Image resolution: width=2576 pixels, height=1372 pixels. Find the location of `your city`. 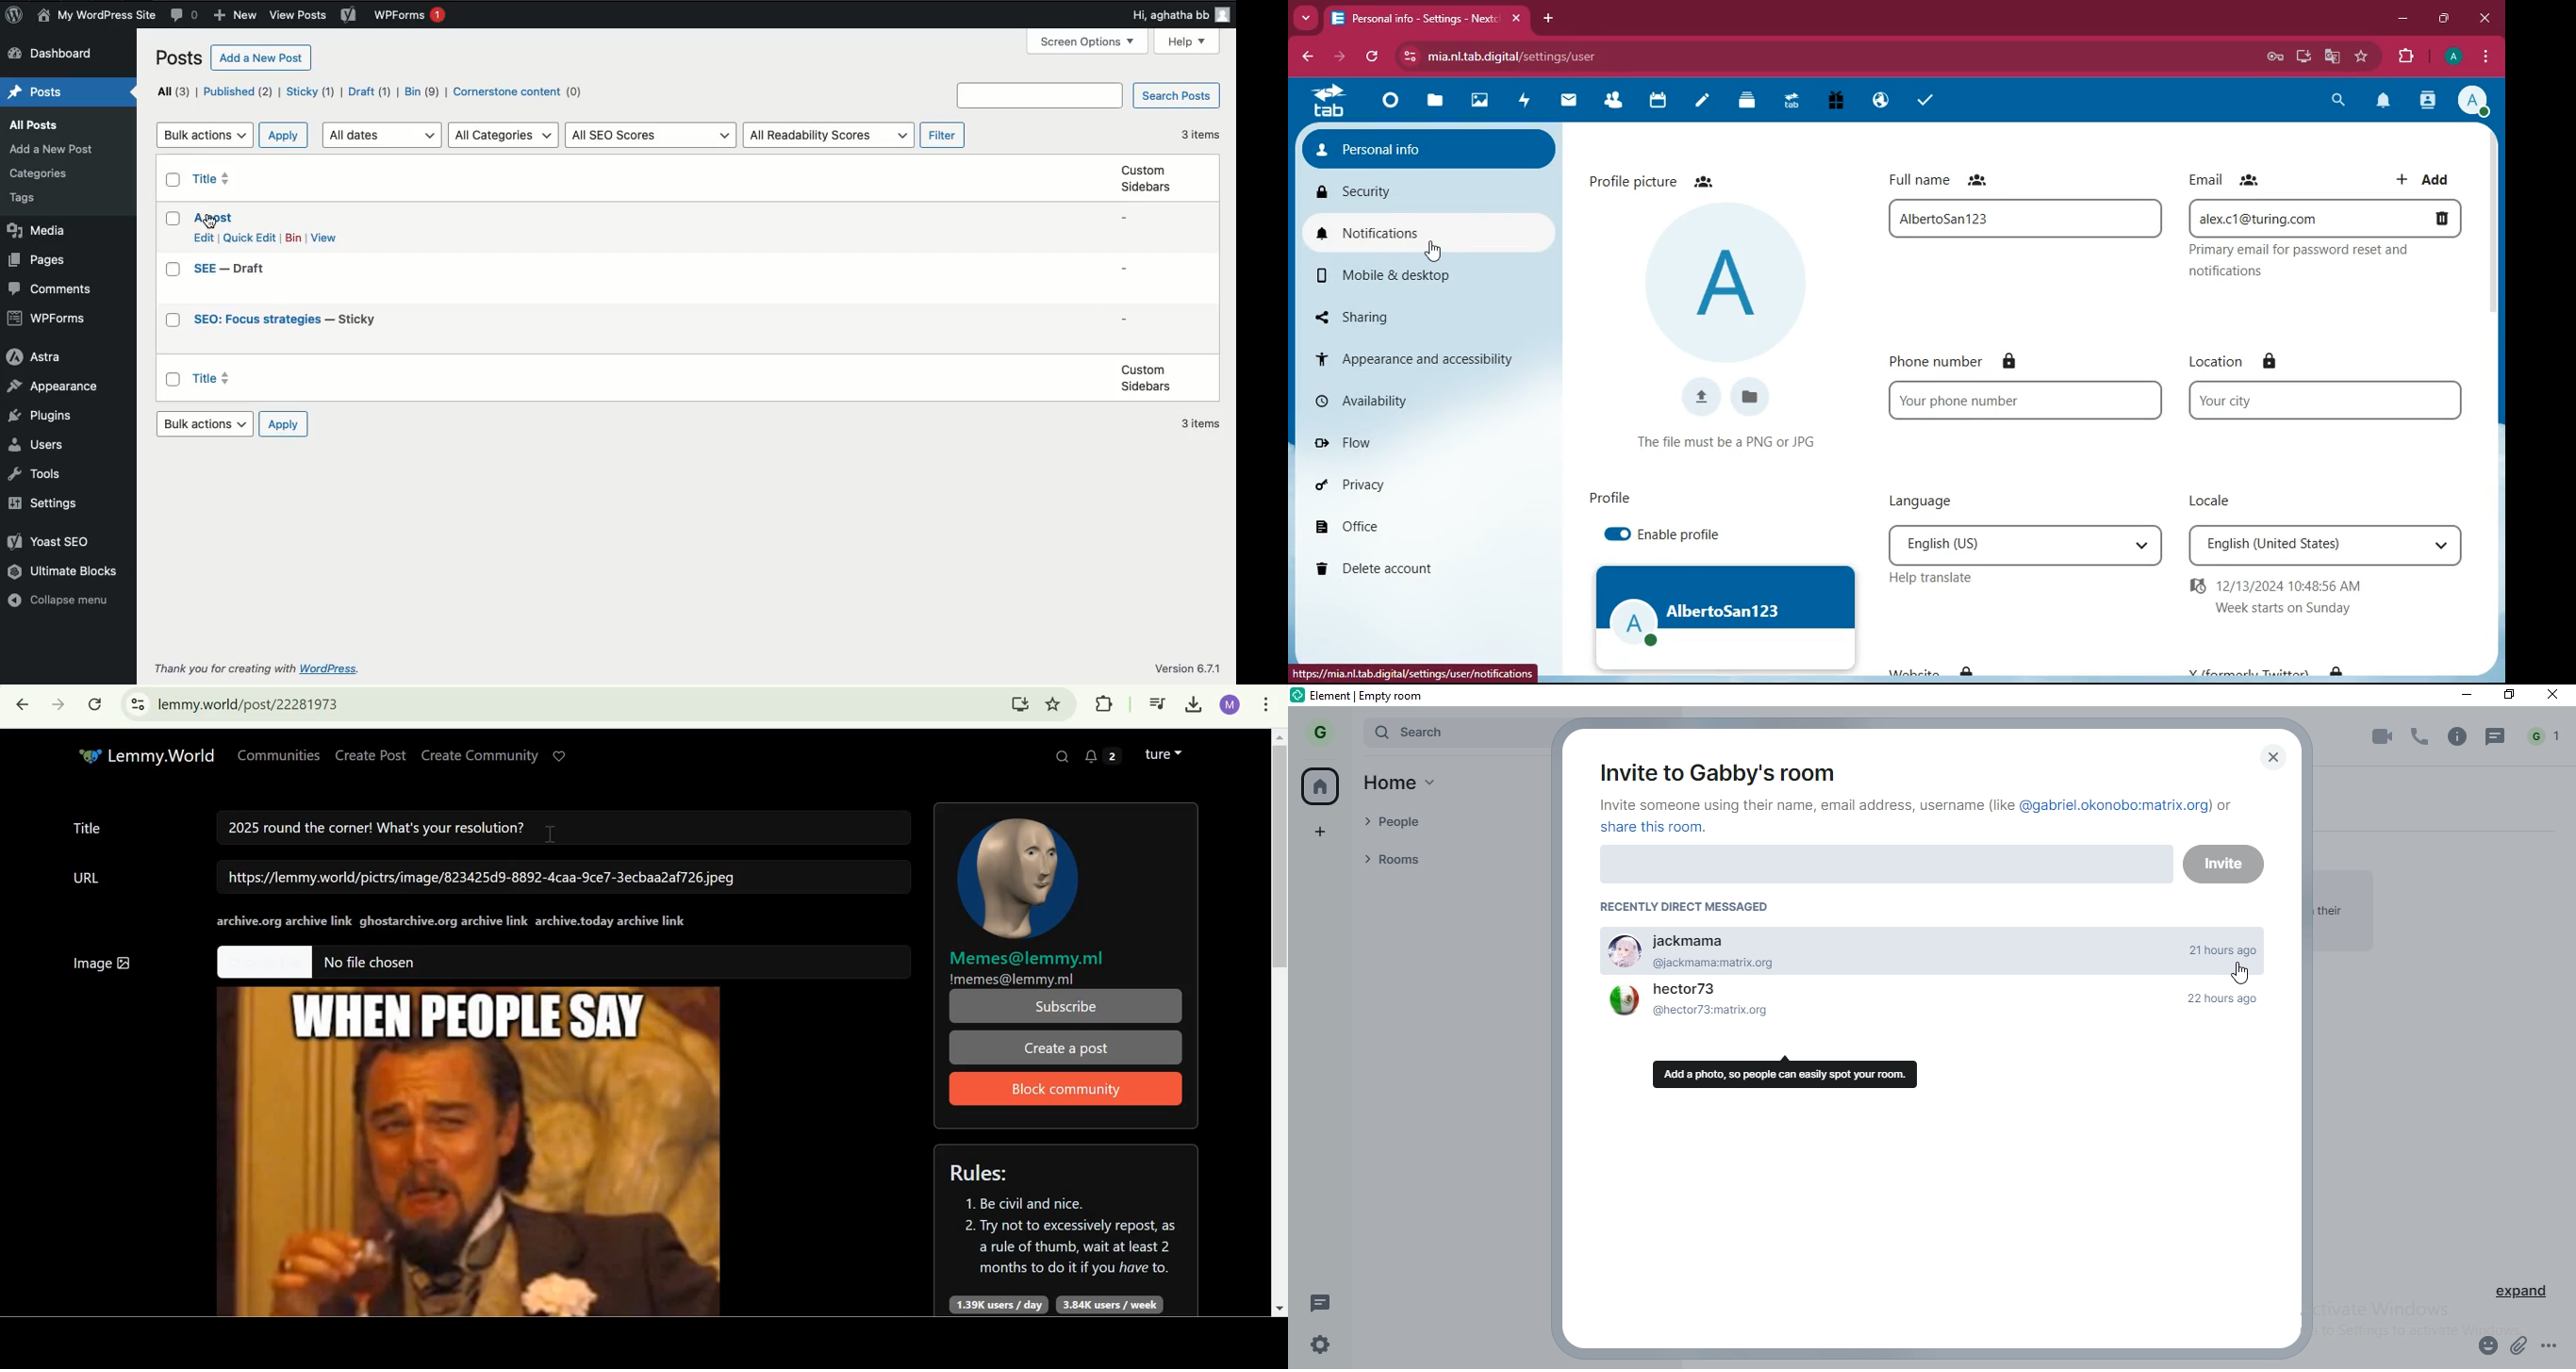

your city is located at coordinates (2325, 399).